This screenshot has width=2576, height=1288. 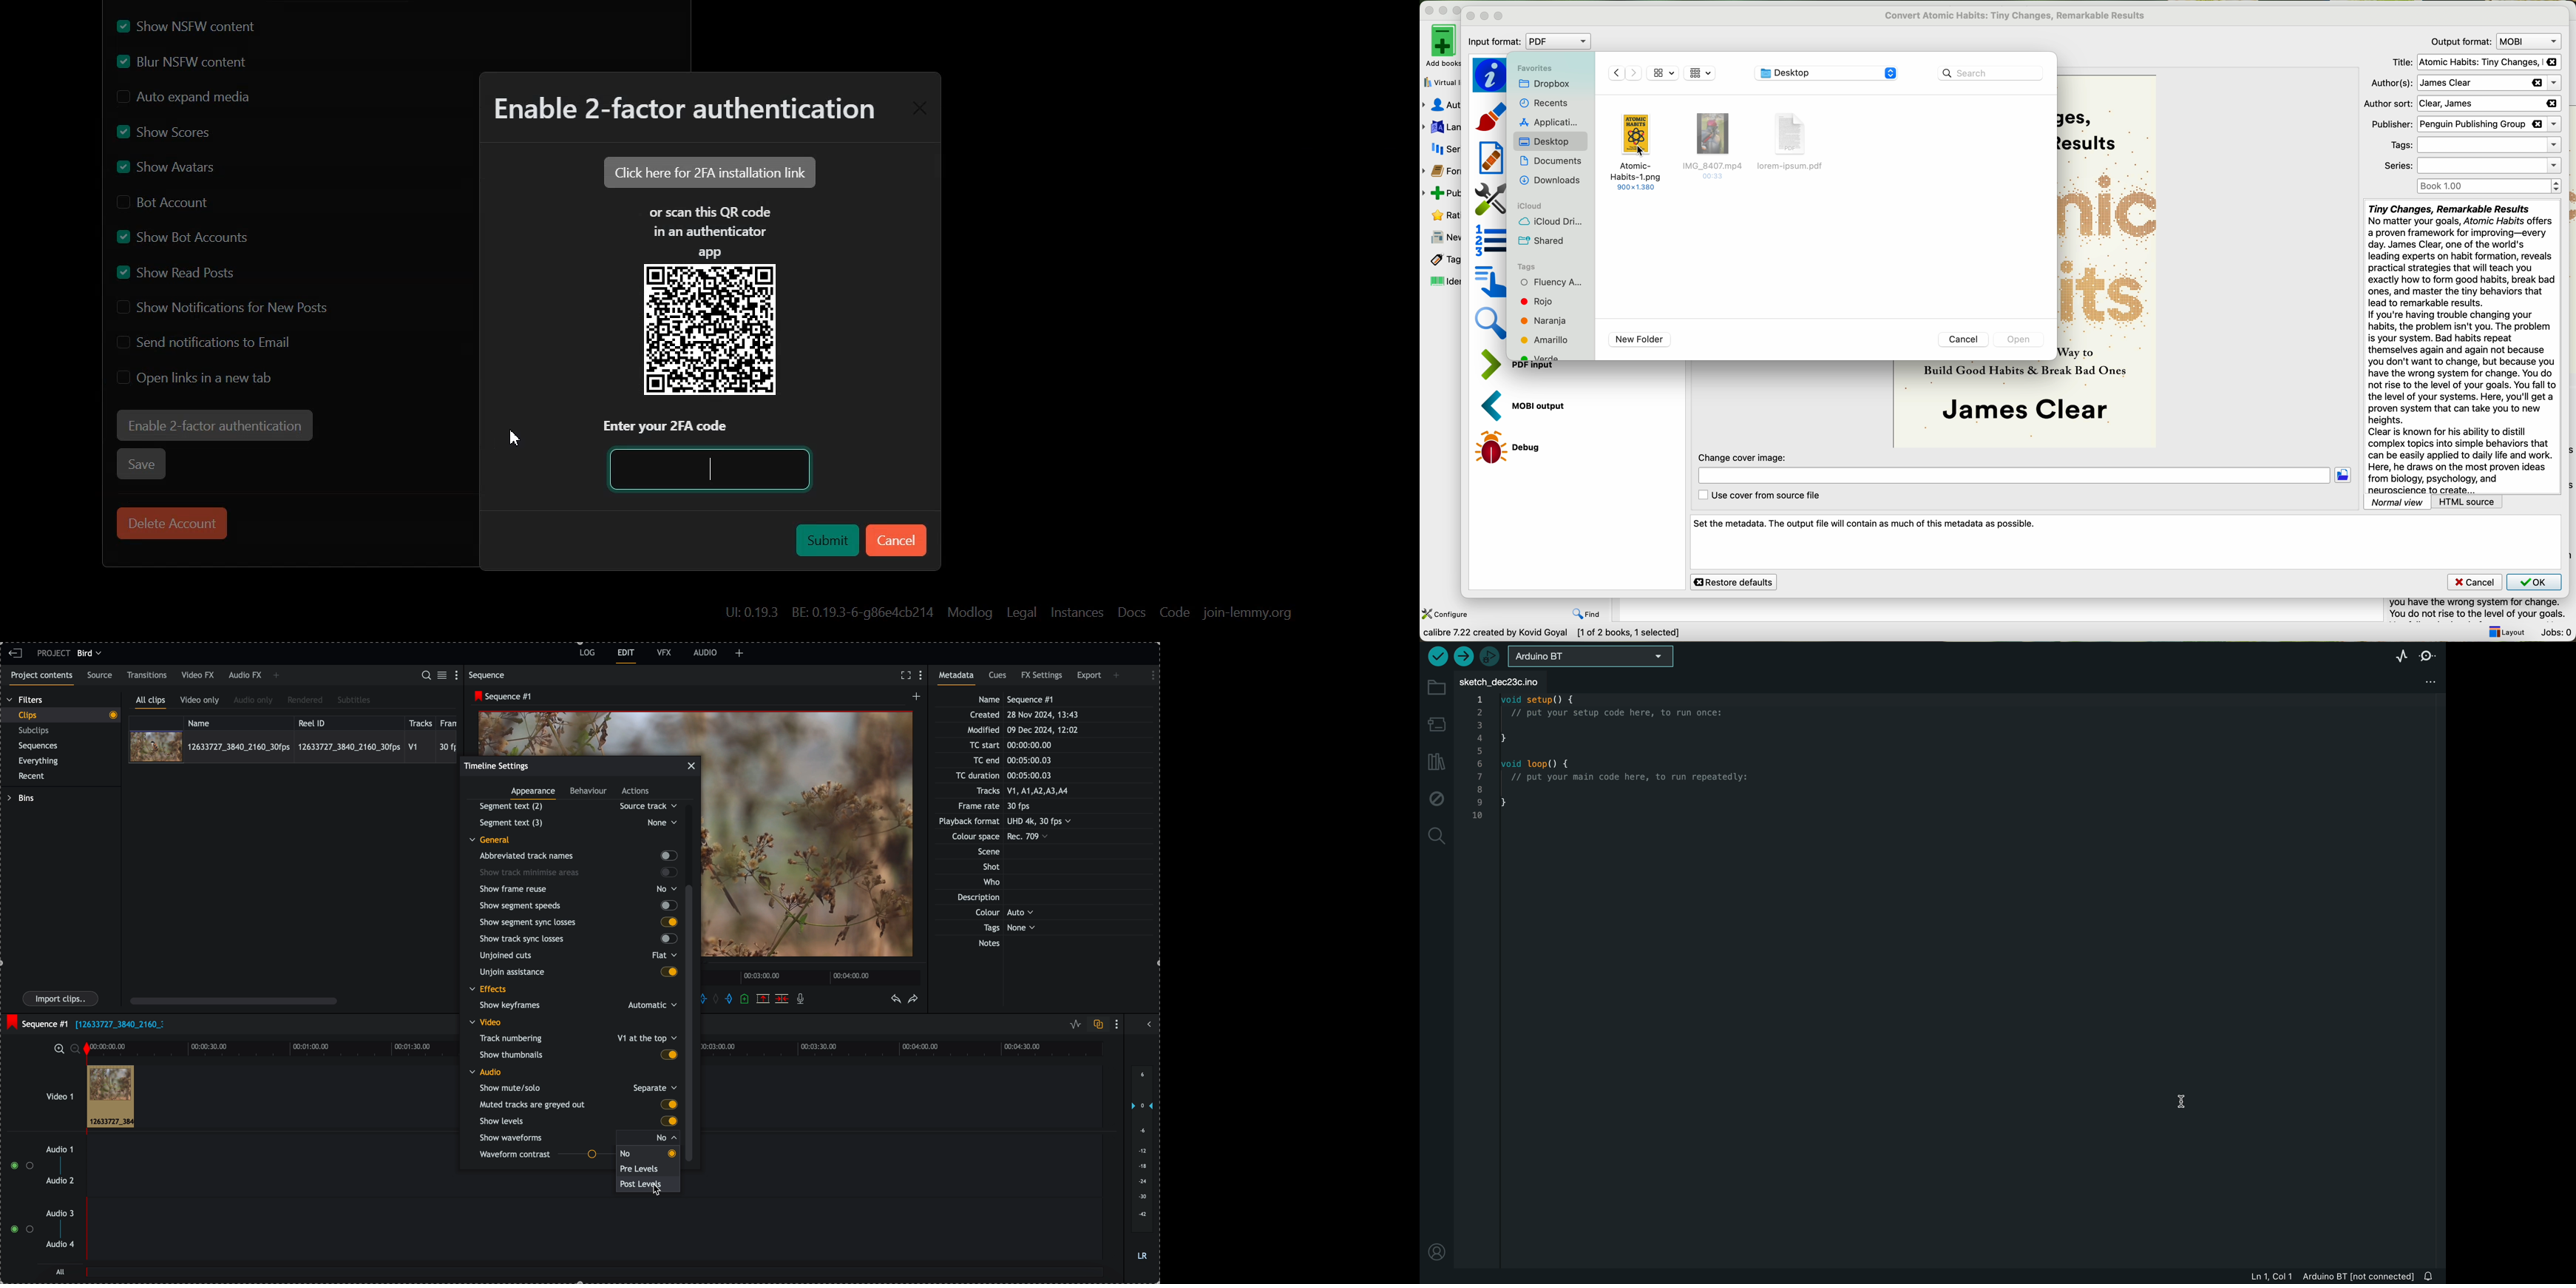 I want to click on effects, so click(x=489, y=990).